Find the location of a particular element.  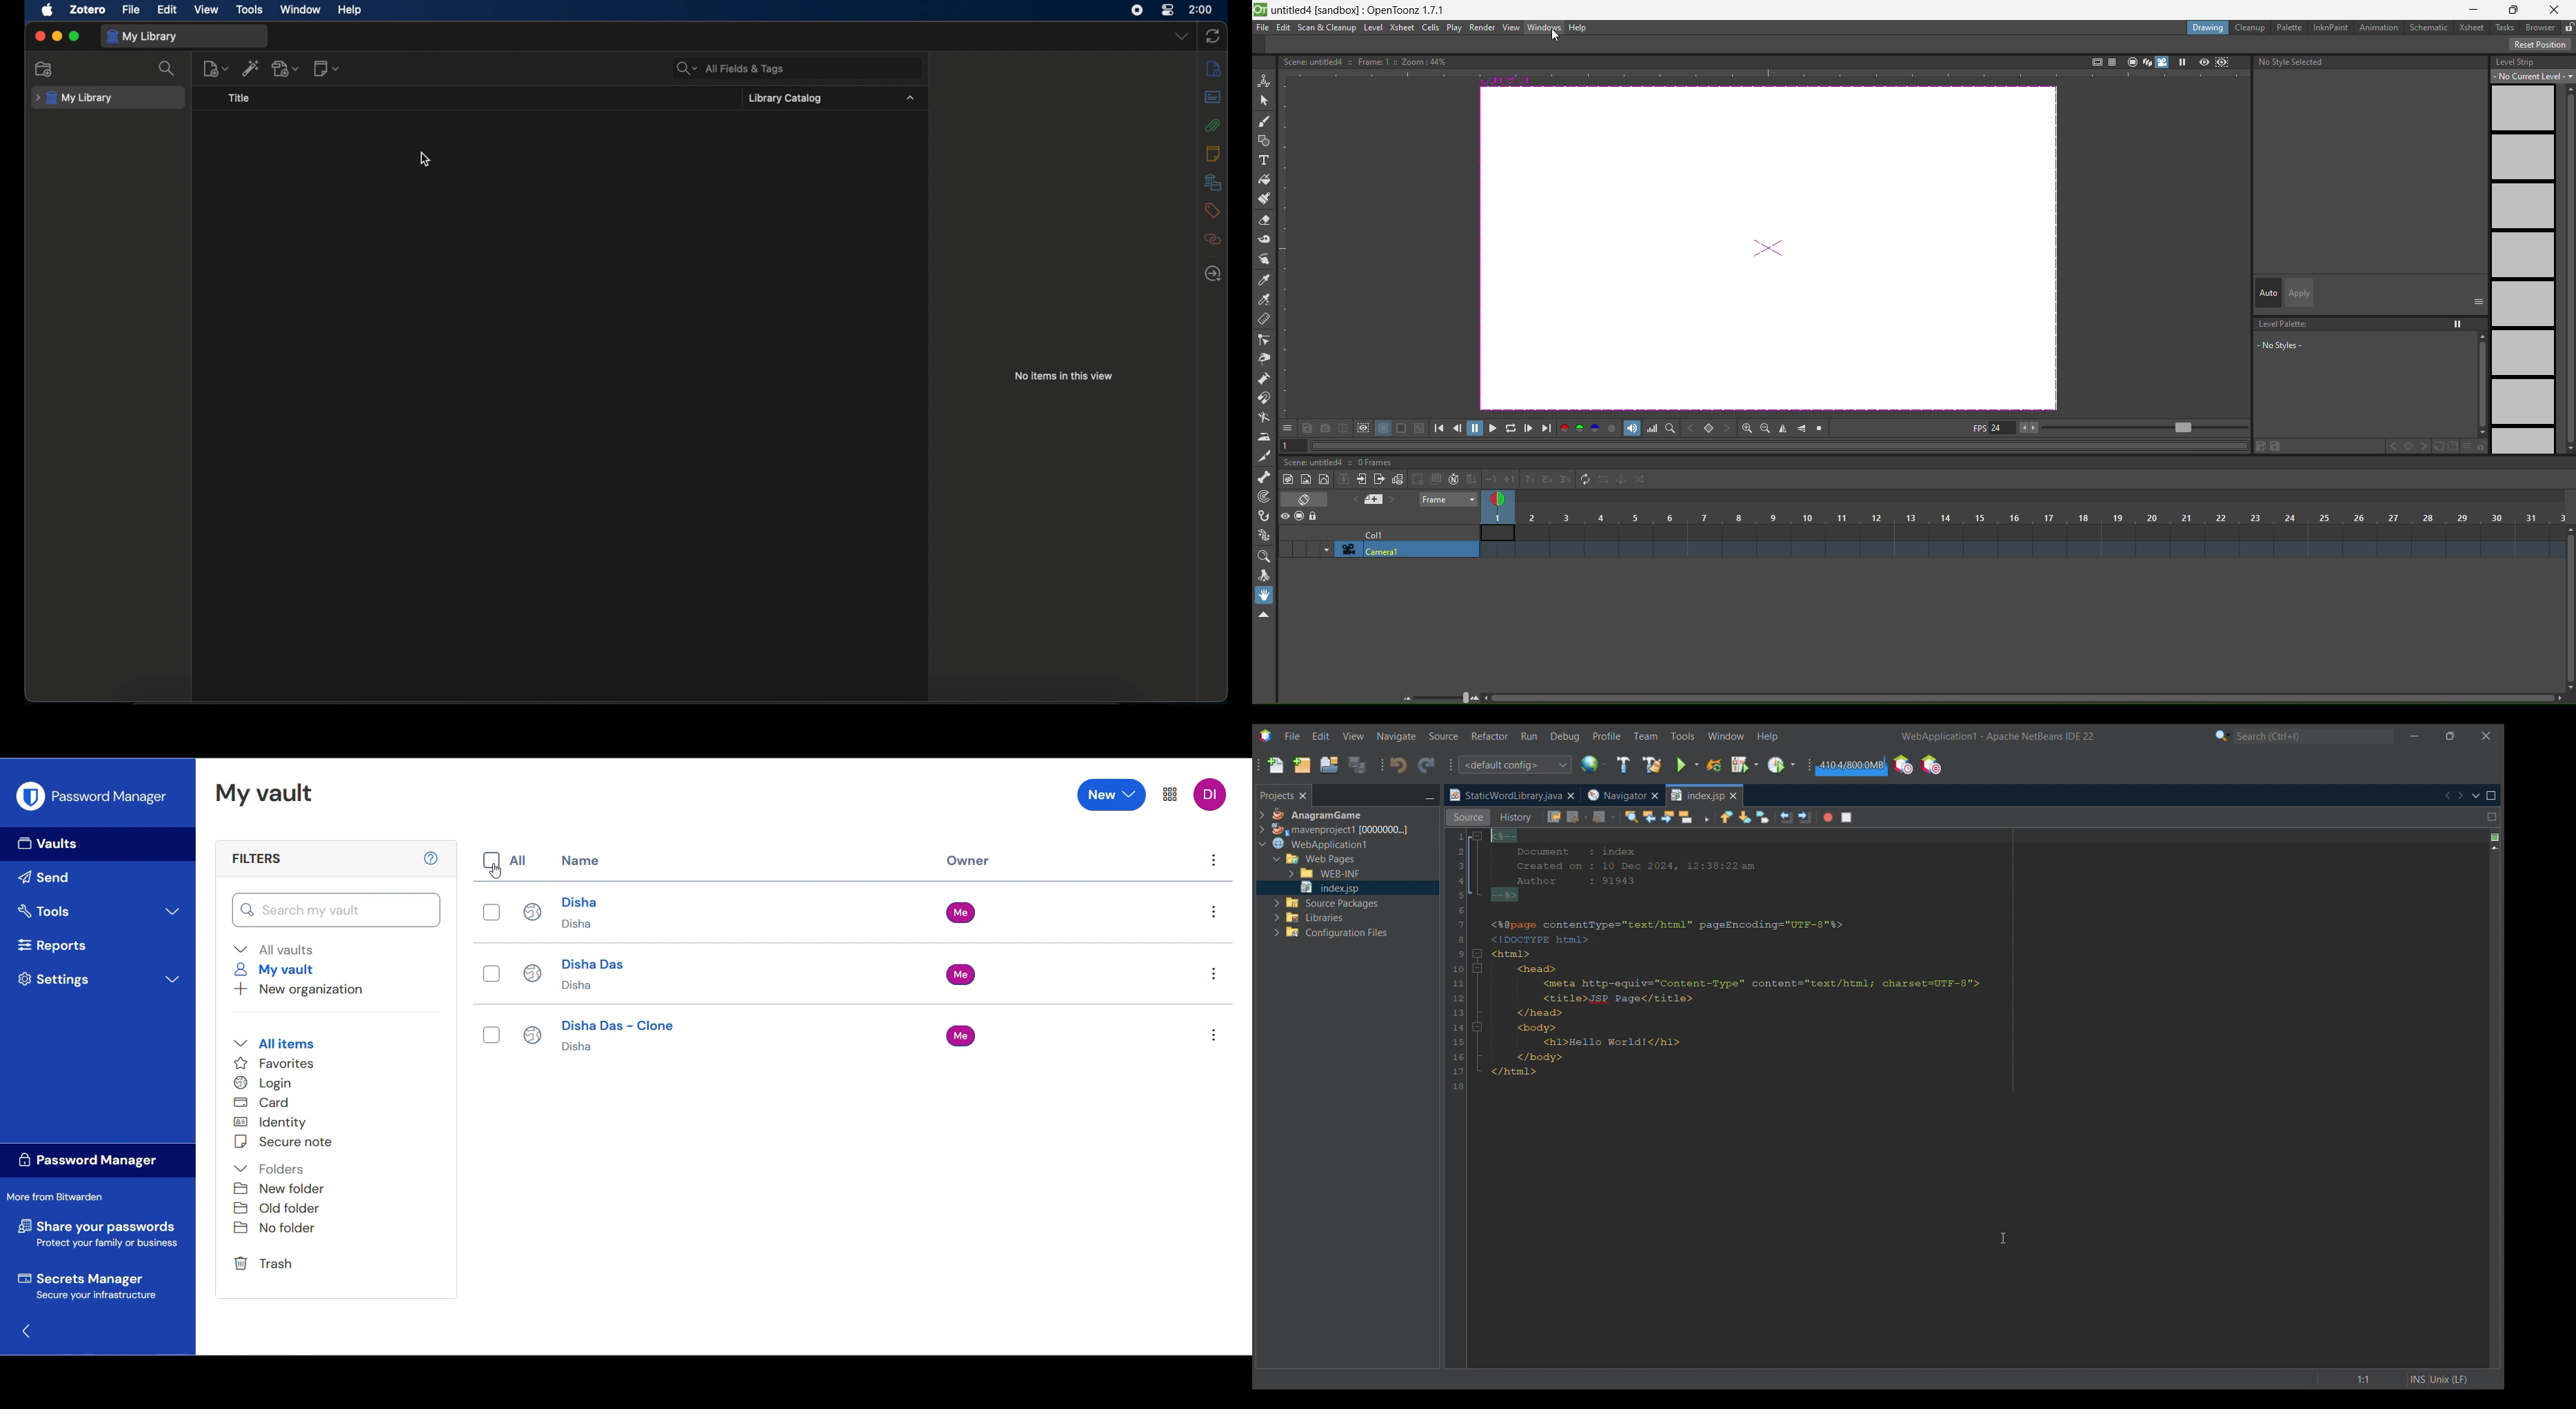

Share your passwords     Protect your family or business is located at coordinates (98, 1235).